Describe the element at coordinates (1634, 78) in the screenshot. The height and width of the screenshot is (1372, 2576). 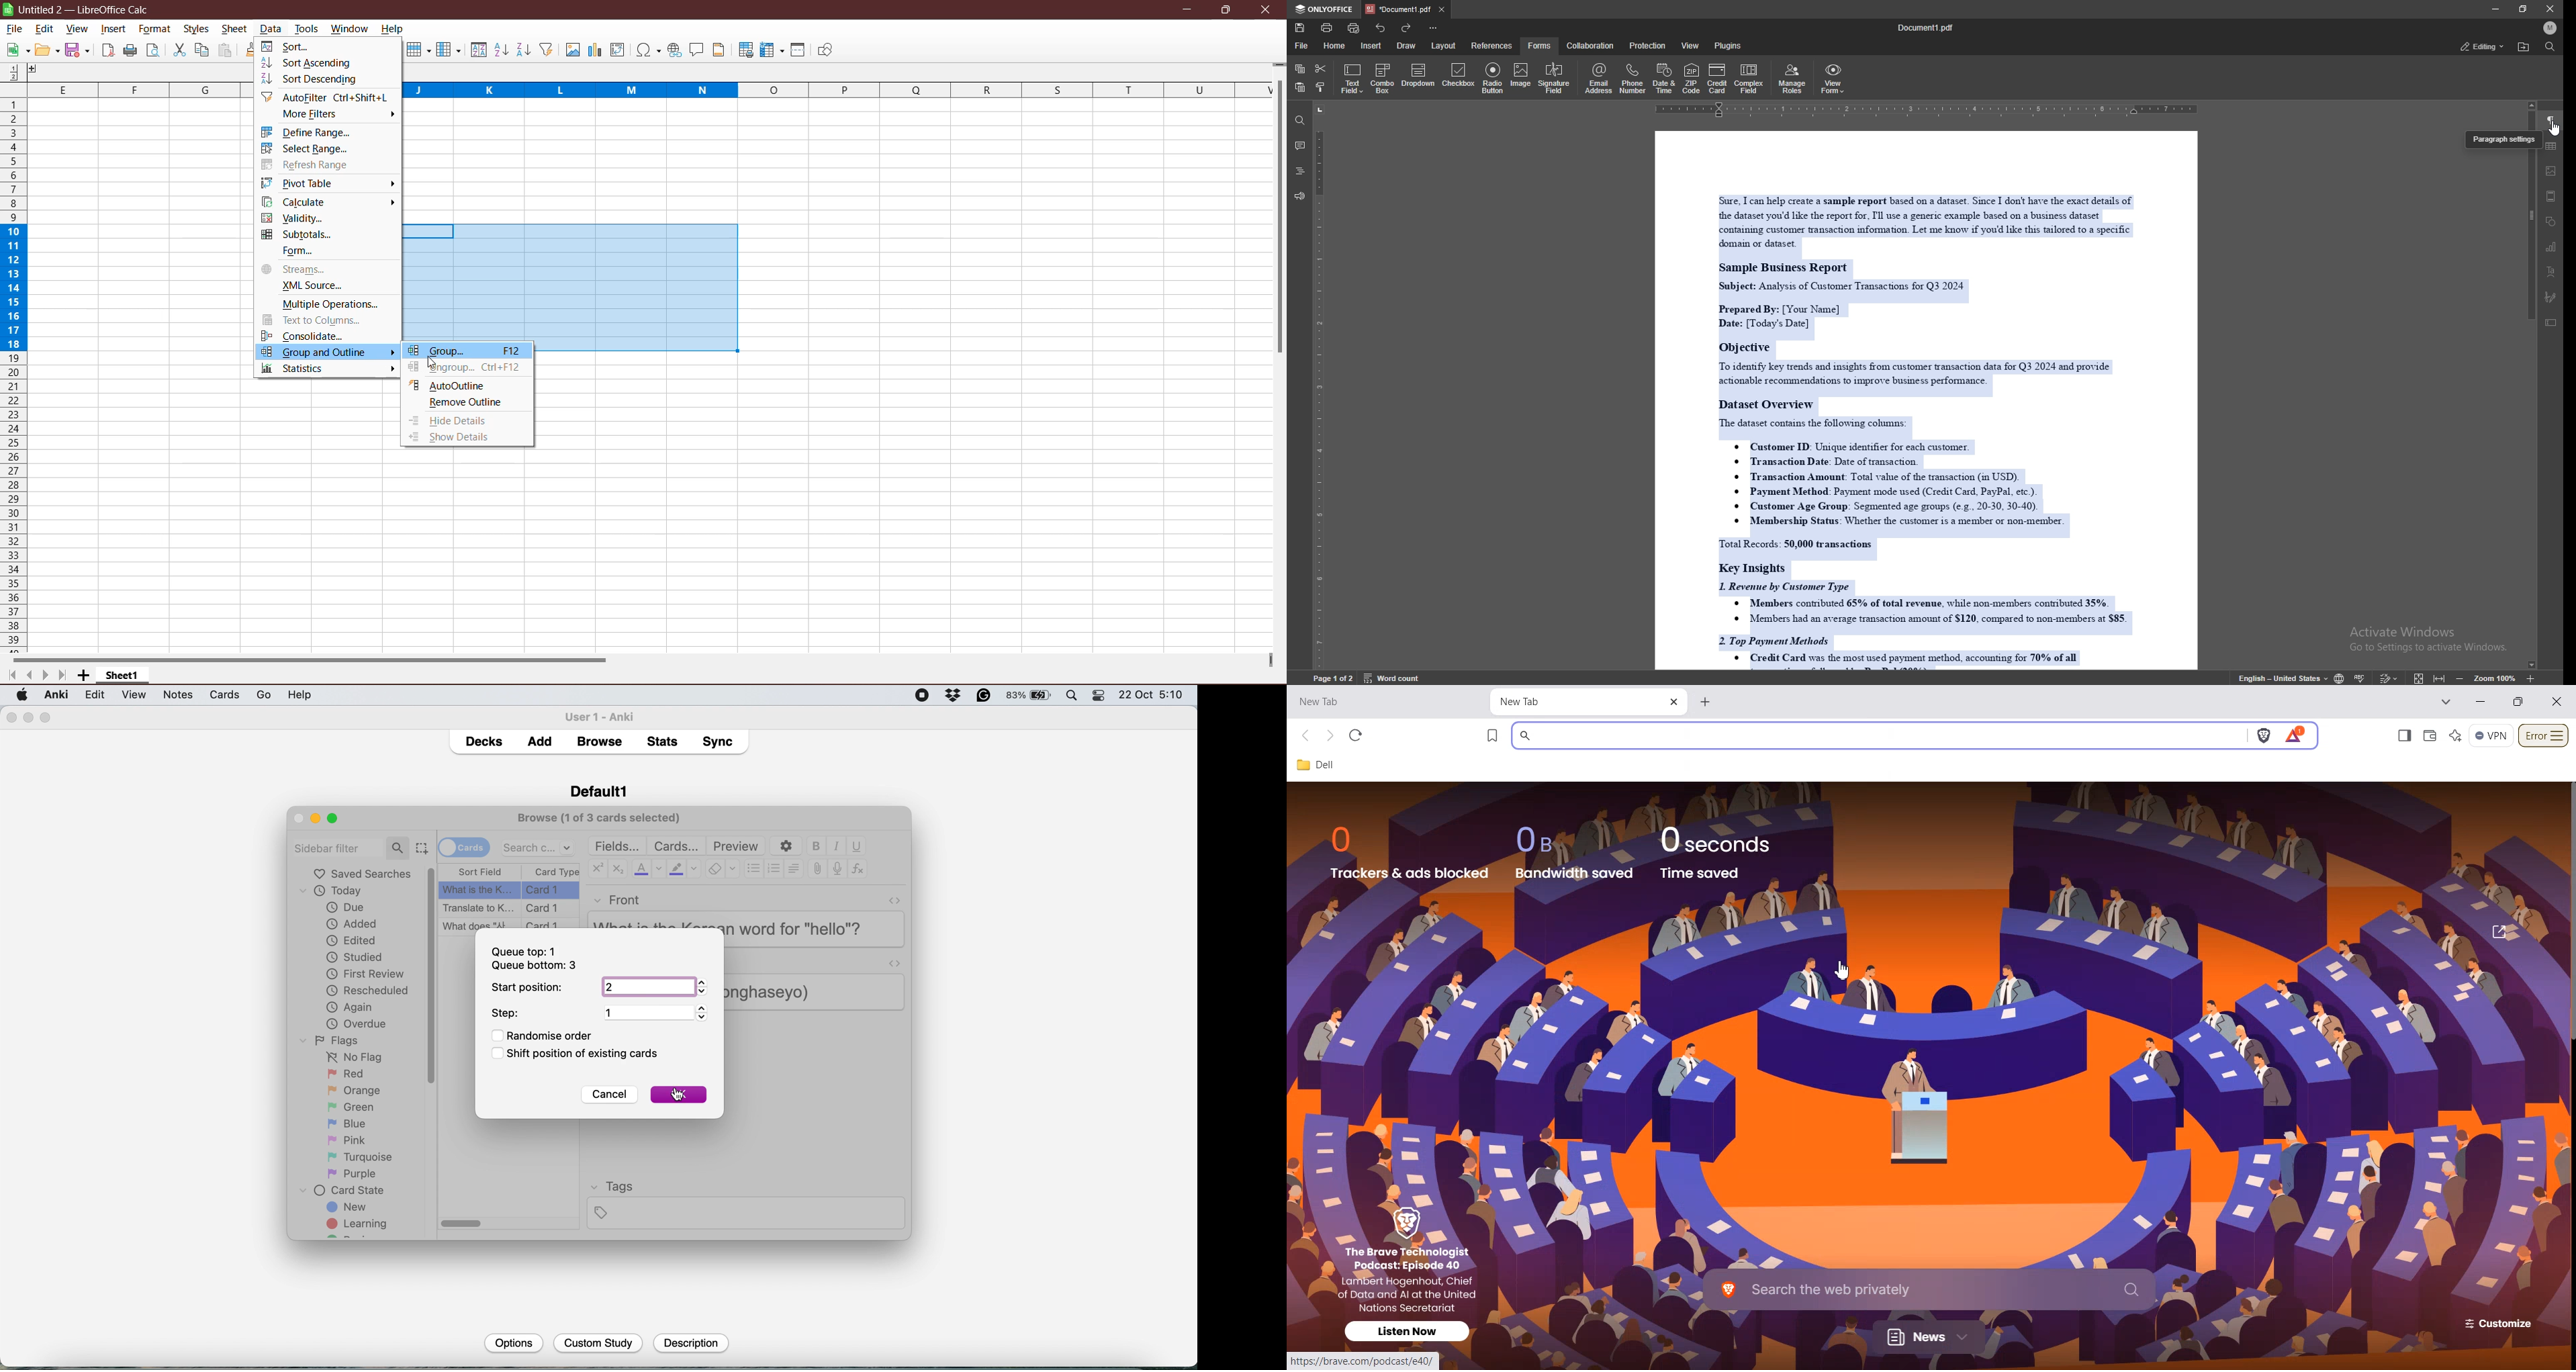
I see `phone number` at that location.